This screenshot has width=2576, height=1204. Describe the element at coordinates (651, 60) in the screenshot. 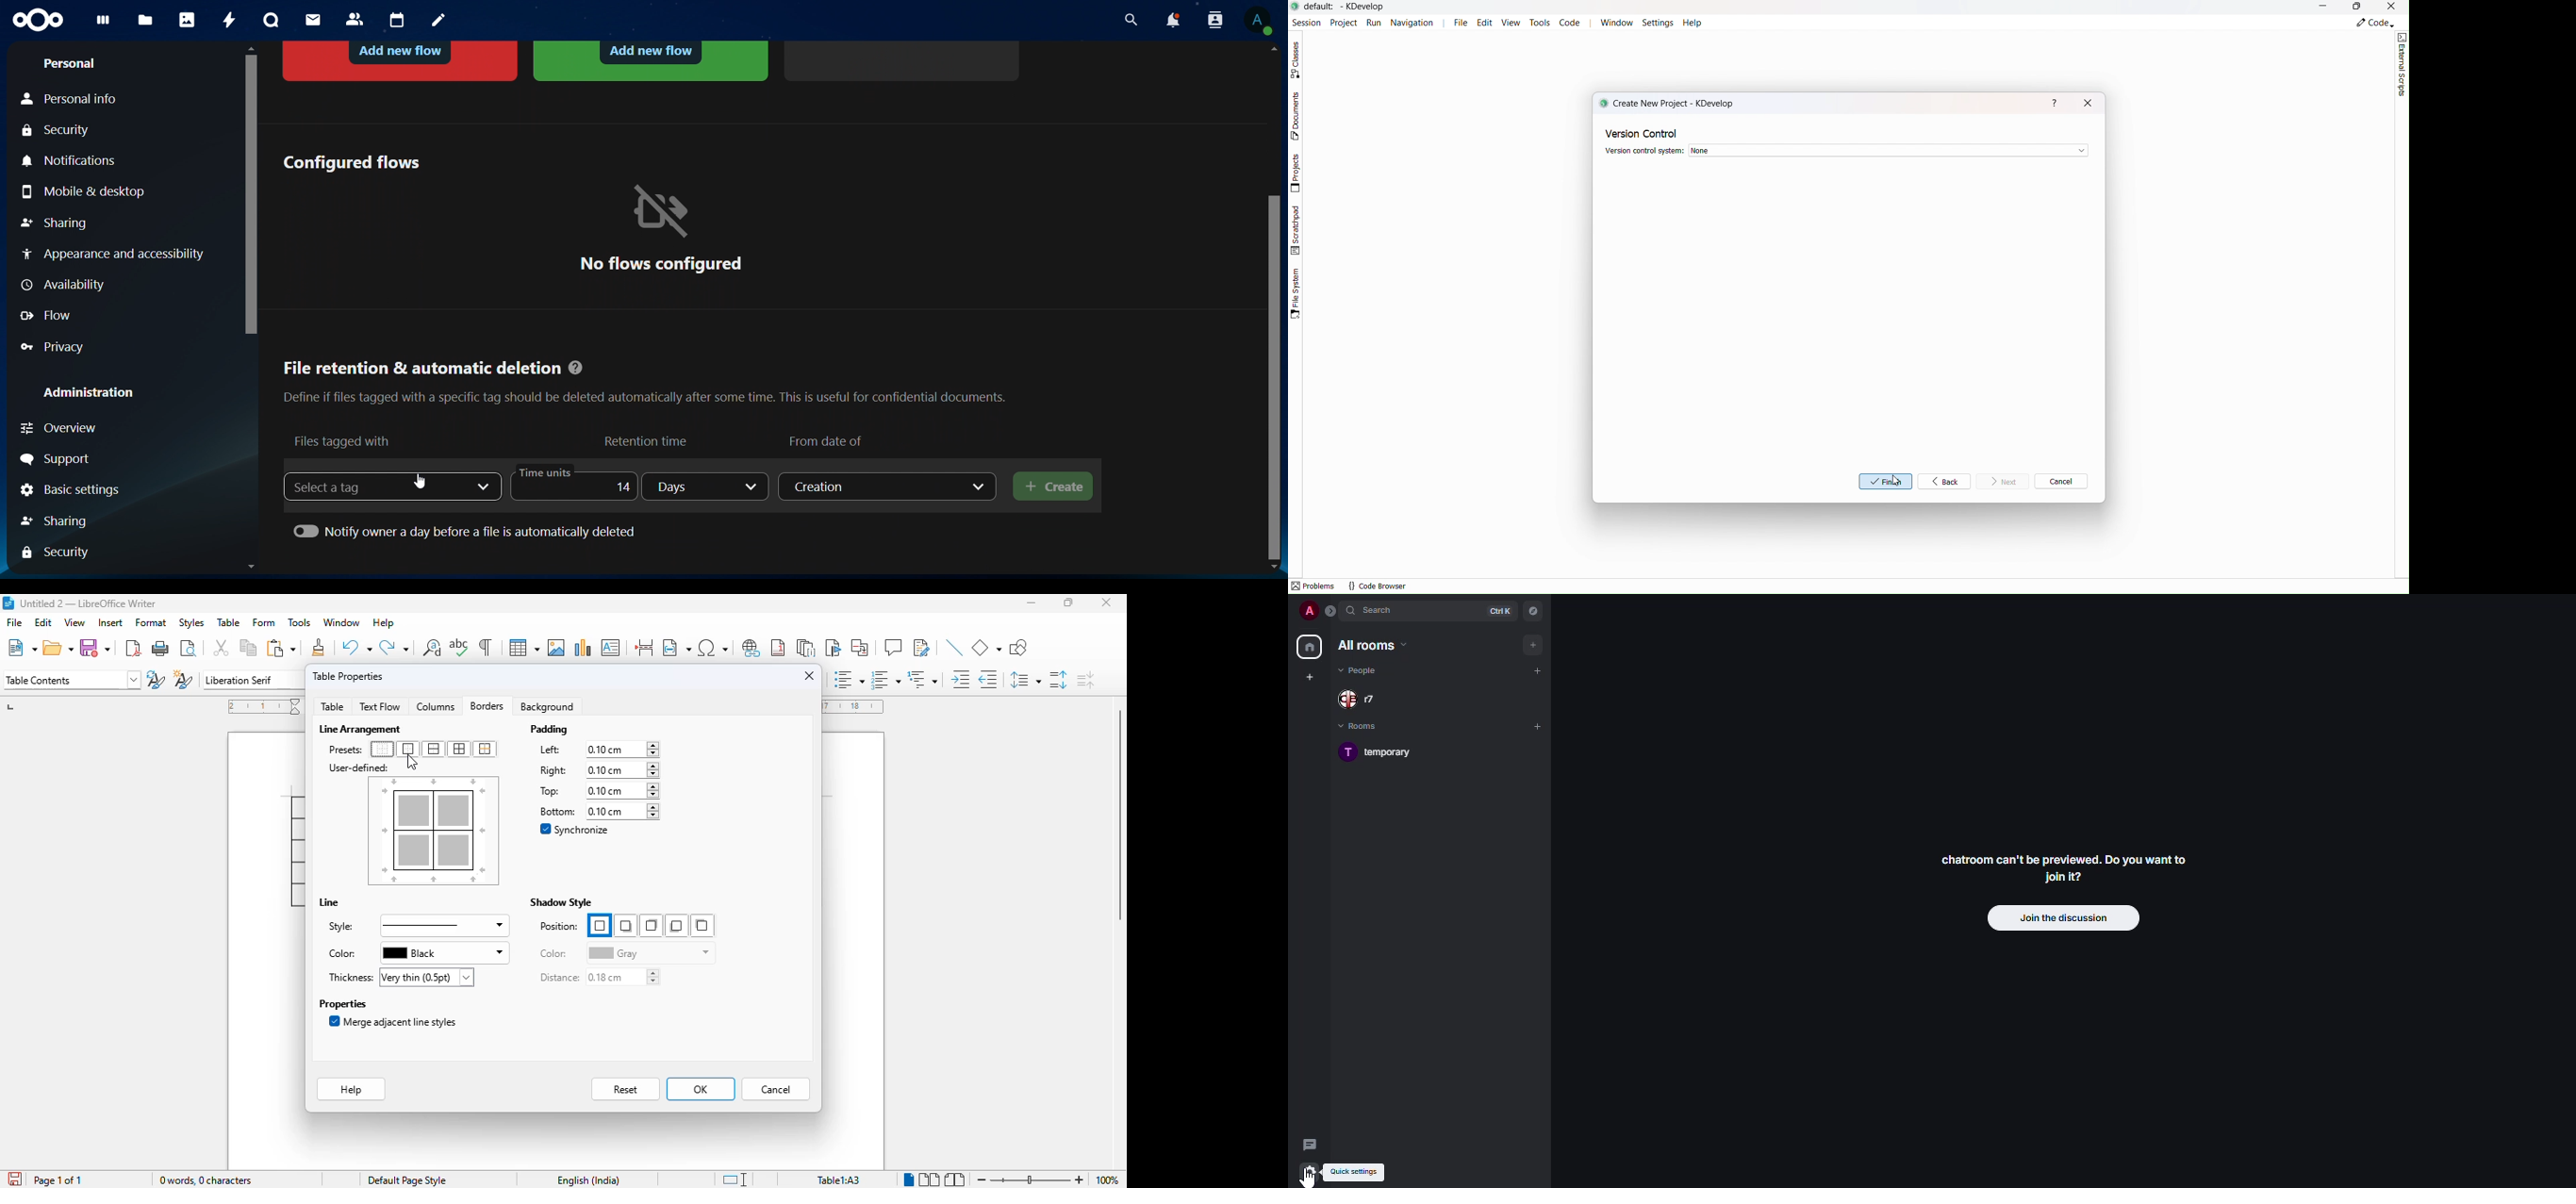

I see `automated tagging ` at that location.